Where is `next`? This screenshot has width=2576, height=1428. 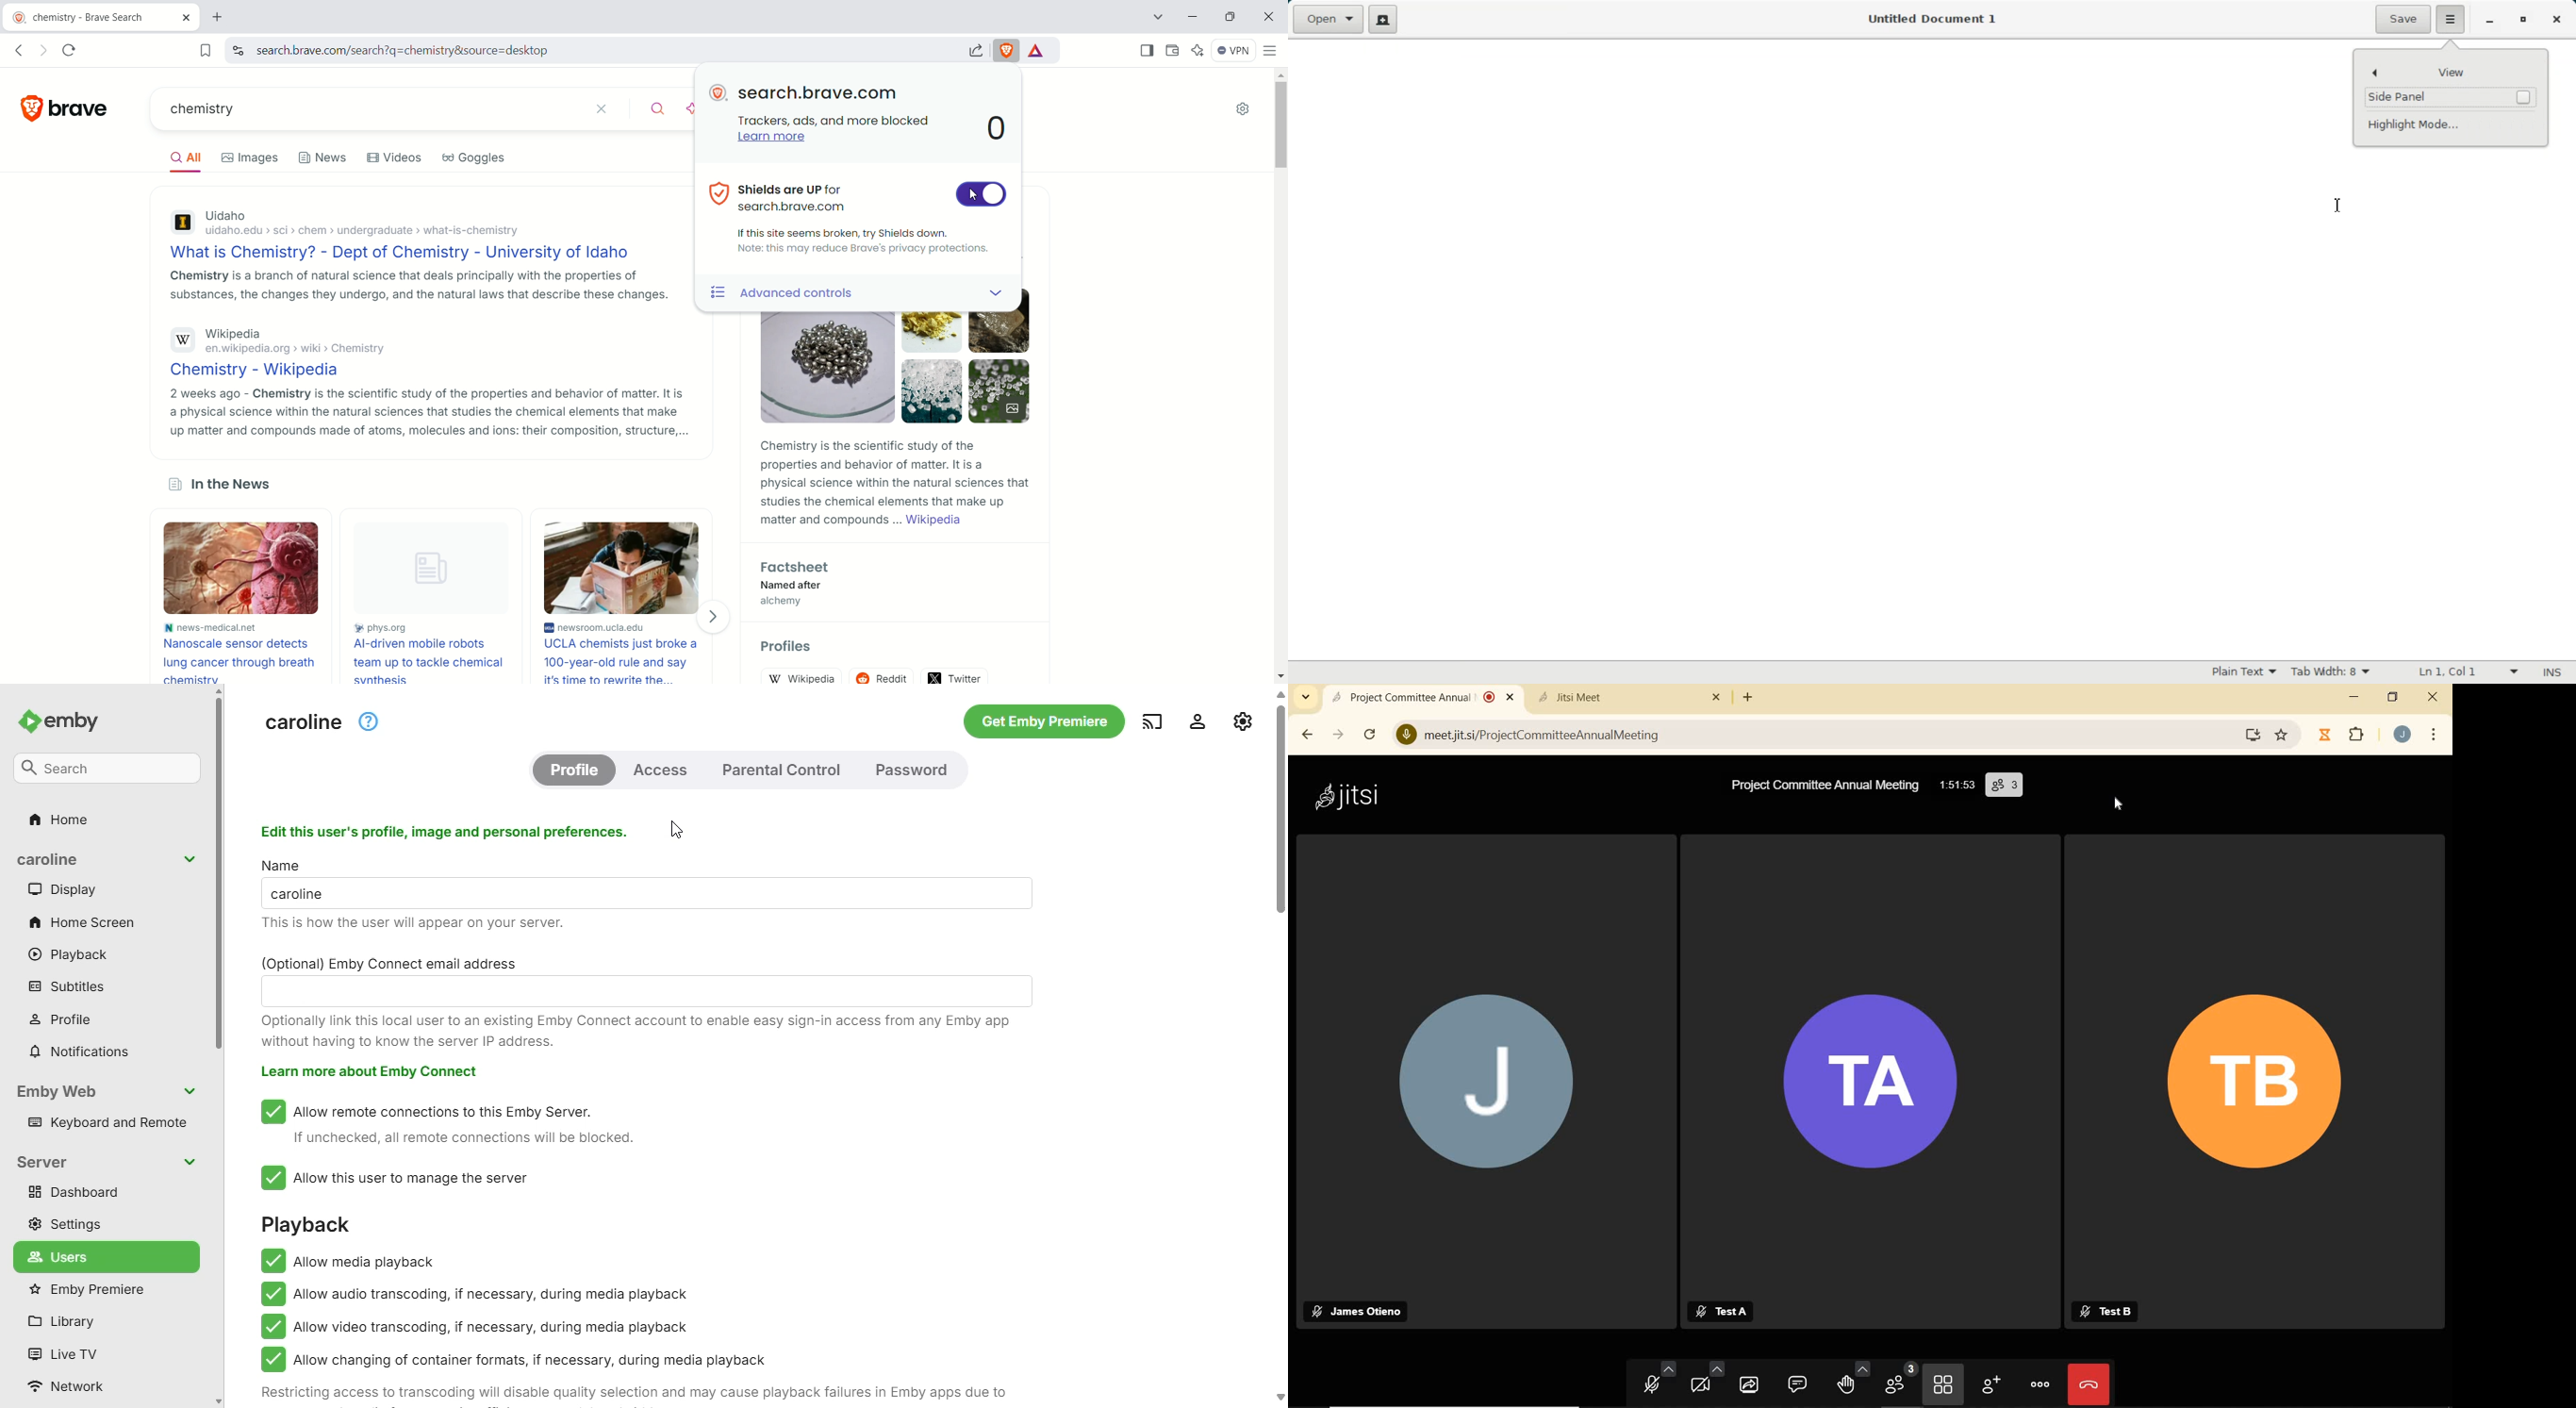
next is located at coordinates (715, 617).